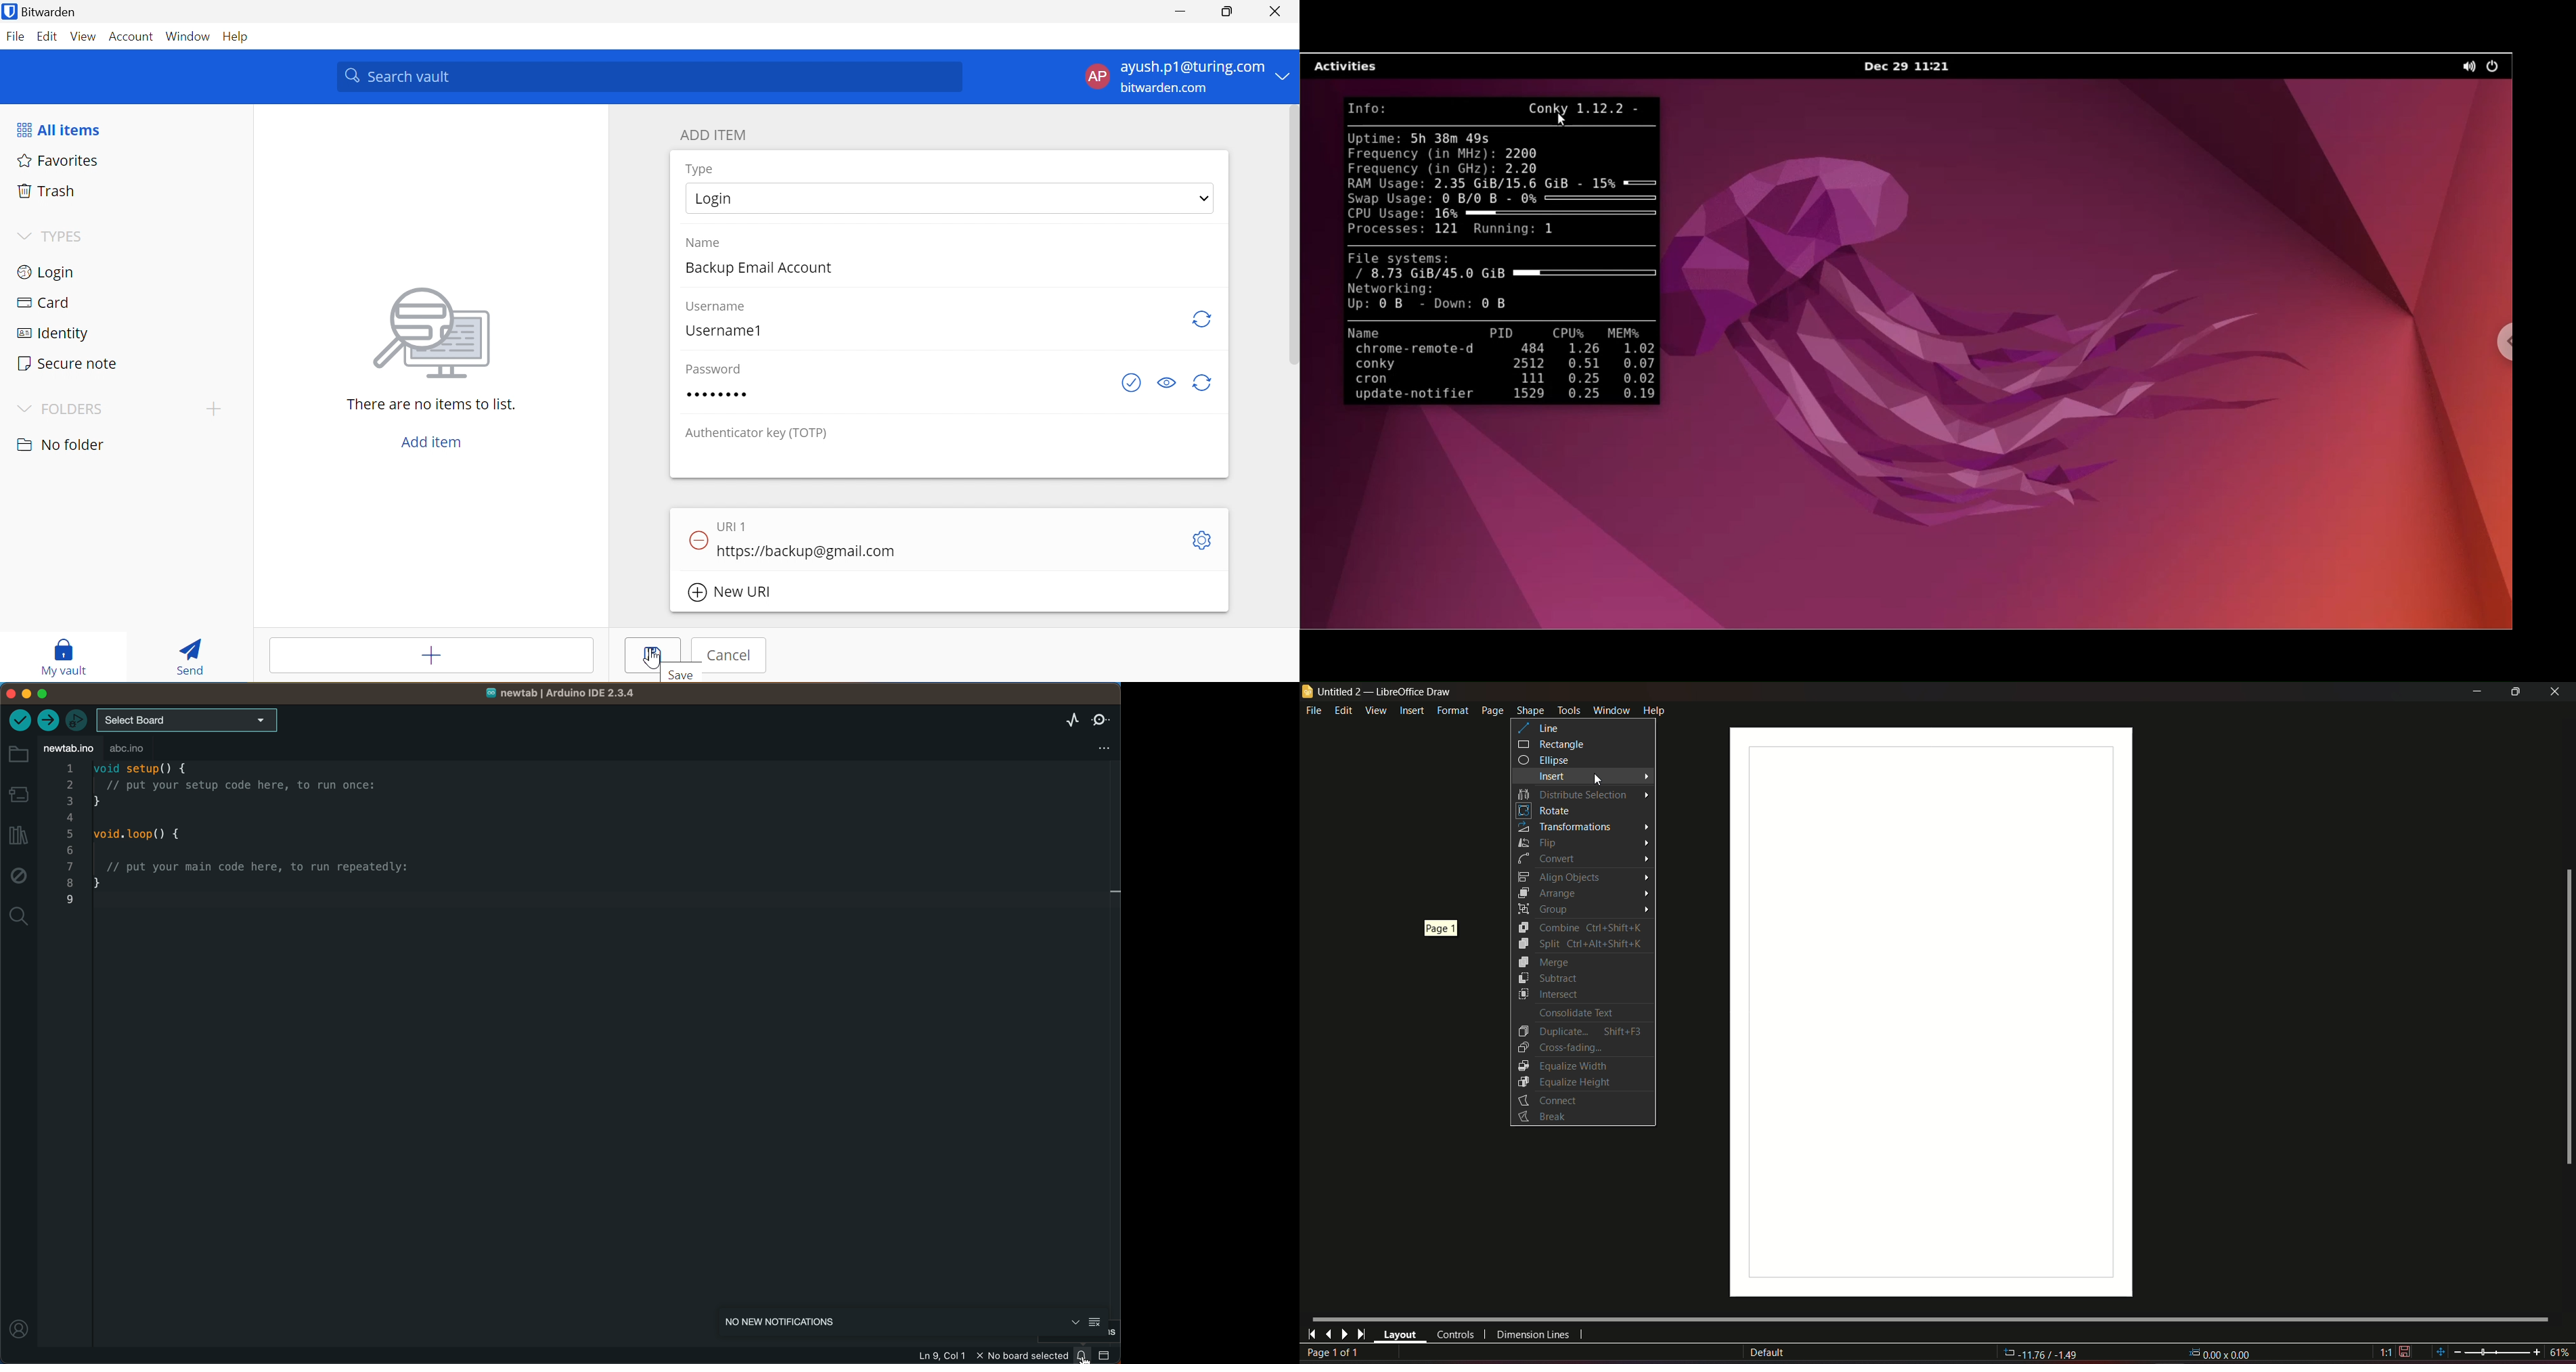  What do you see at coordinates (69, 363) in the screenshot?
I see `Secure notes` at bounding box center [69, 363].